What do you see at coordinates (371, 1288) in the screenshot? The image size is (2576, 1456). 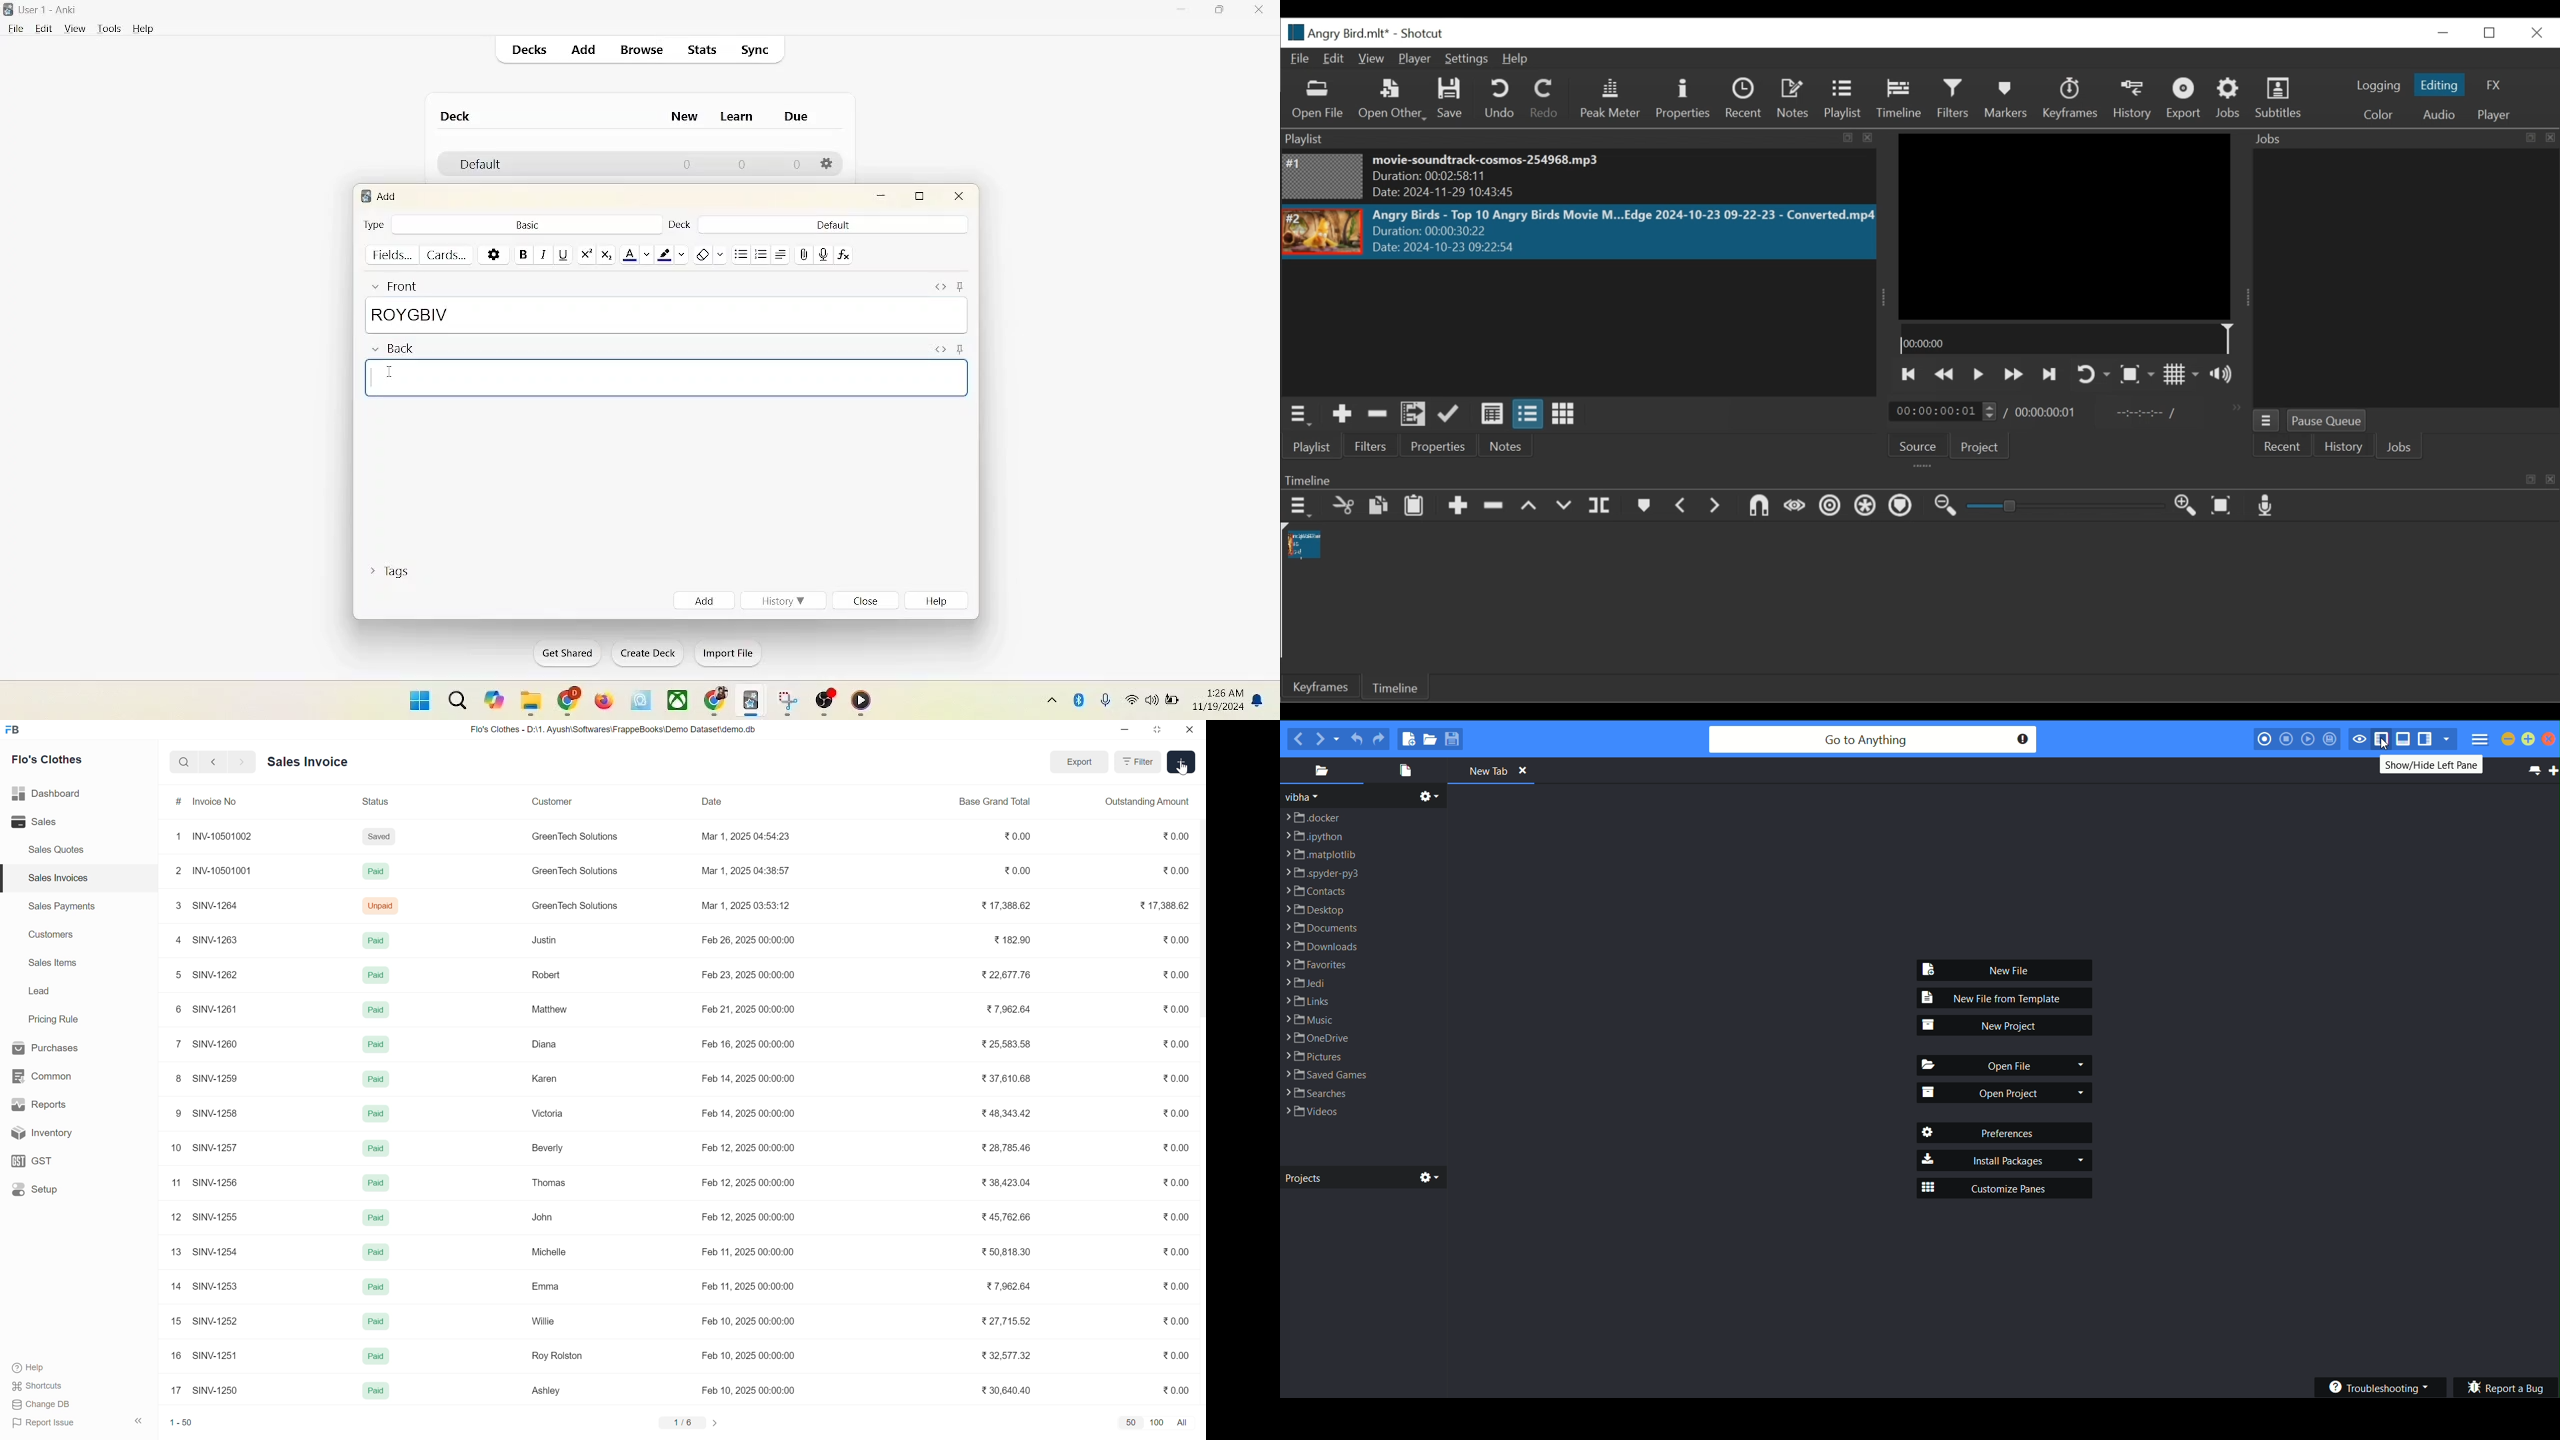 I see `Paid` at bounding box center [371, 1288].